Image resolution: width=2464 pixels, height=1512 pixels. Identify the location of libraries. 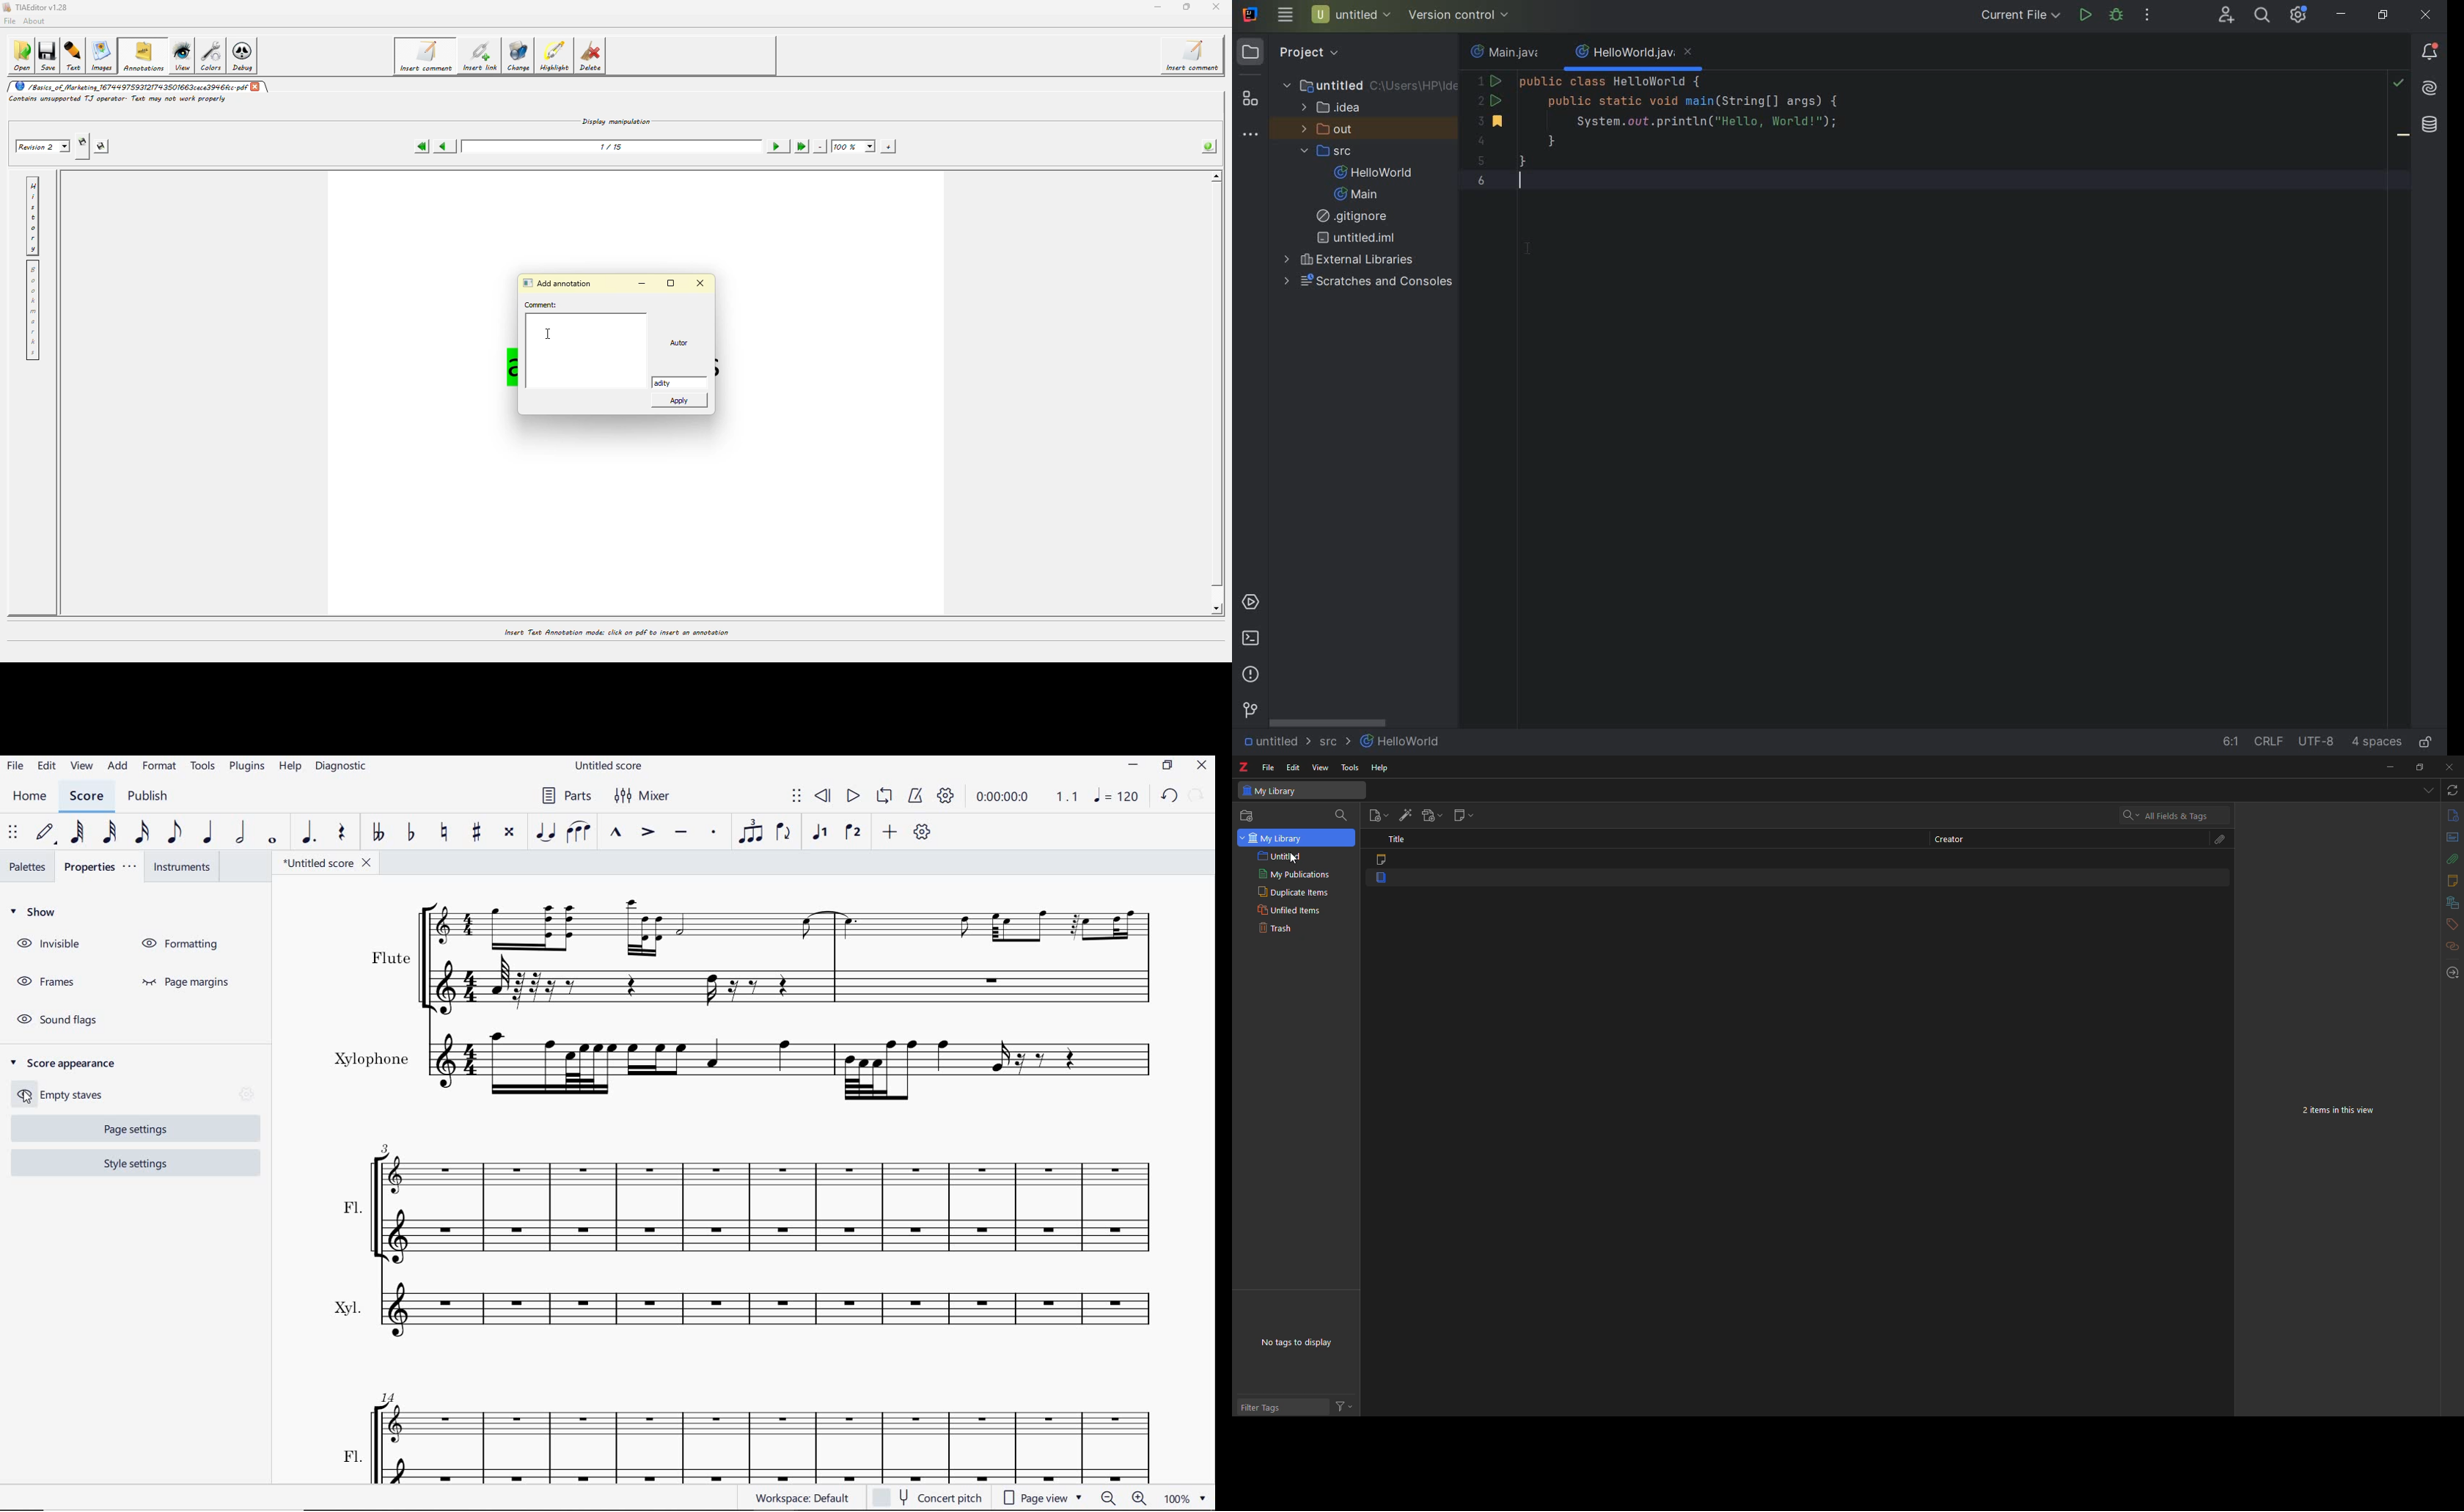
(2449, 902).